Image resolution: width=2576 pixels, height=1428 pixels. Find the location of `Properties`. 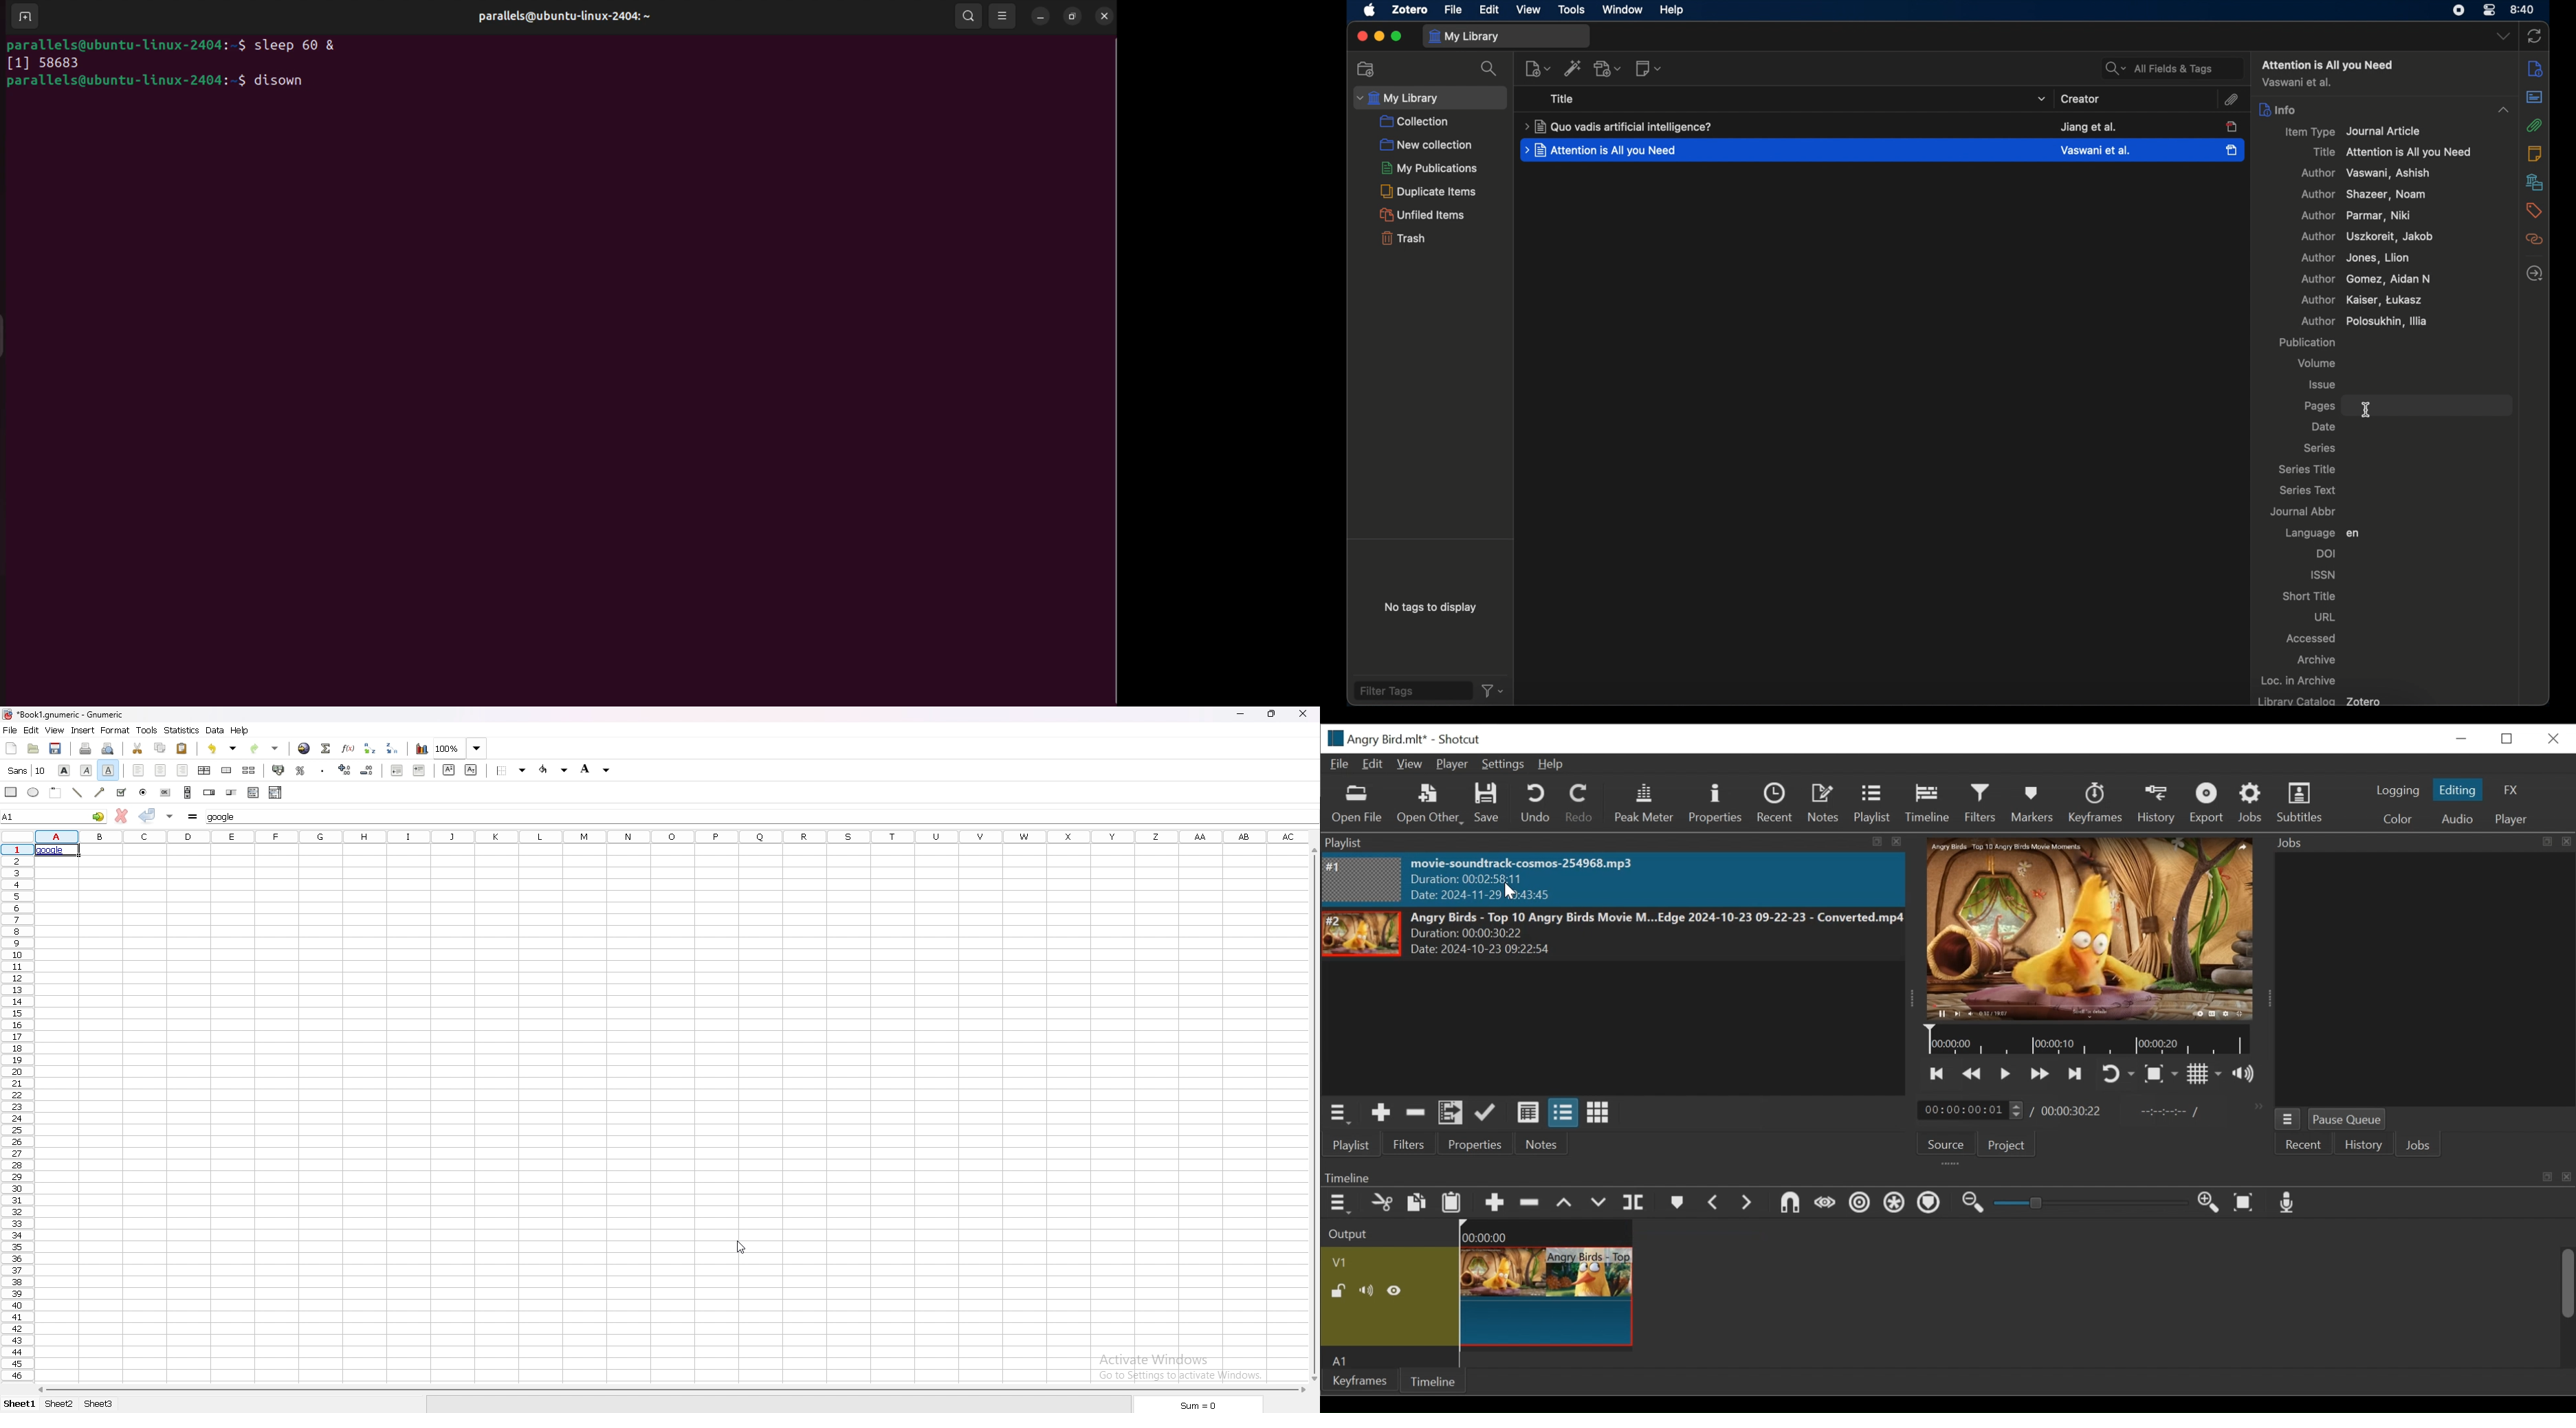

Properties is located at coordinates (1478, 1145).